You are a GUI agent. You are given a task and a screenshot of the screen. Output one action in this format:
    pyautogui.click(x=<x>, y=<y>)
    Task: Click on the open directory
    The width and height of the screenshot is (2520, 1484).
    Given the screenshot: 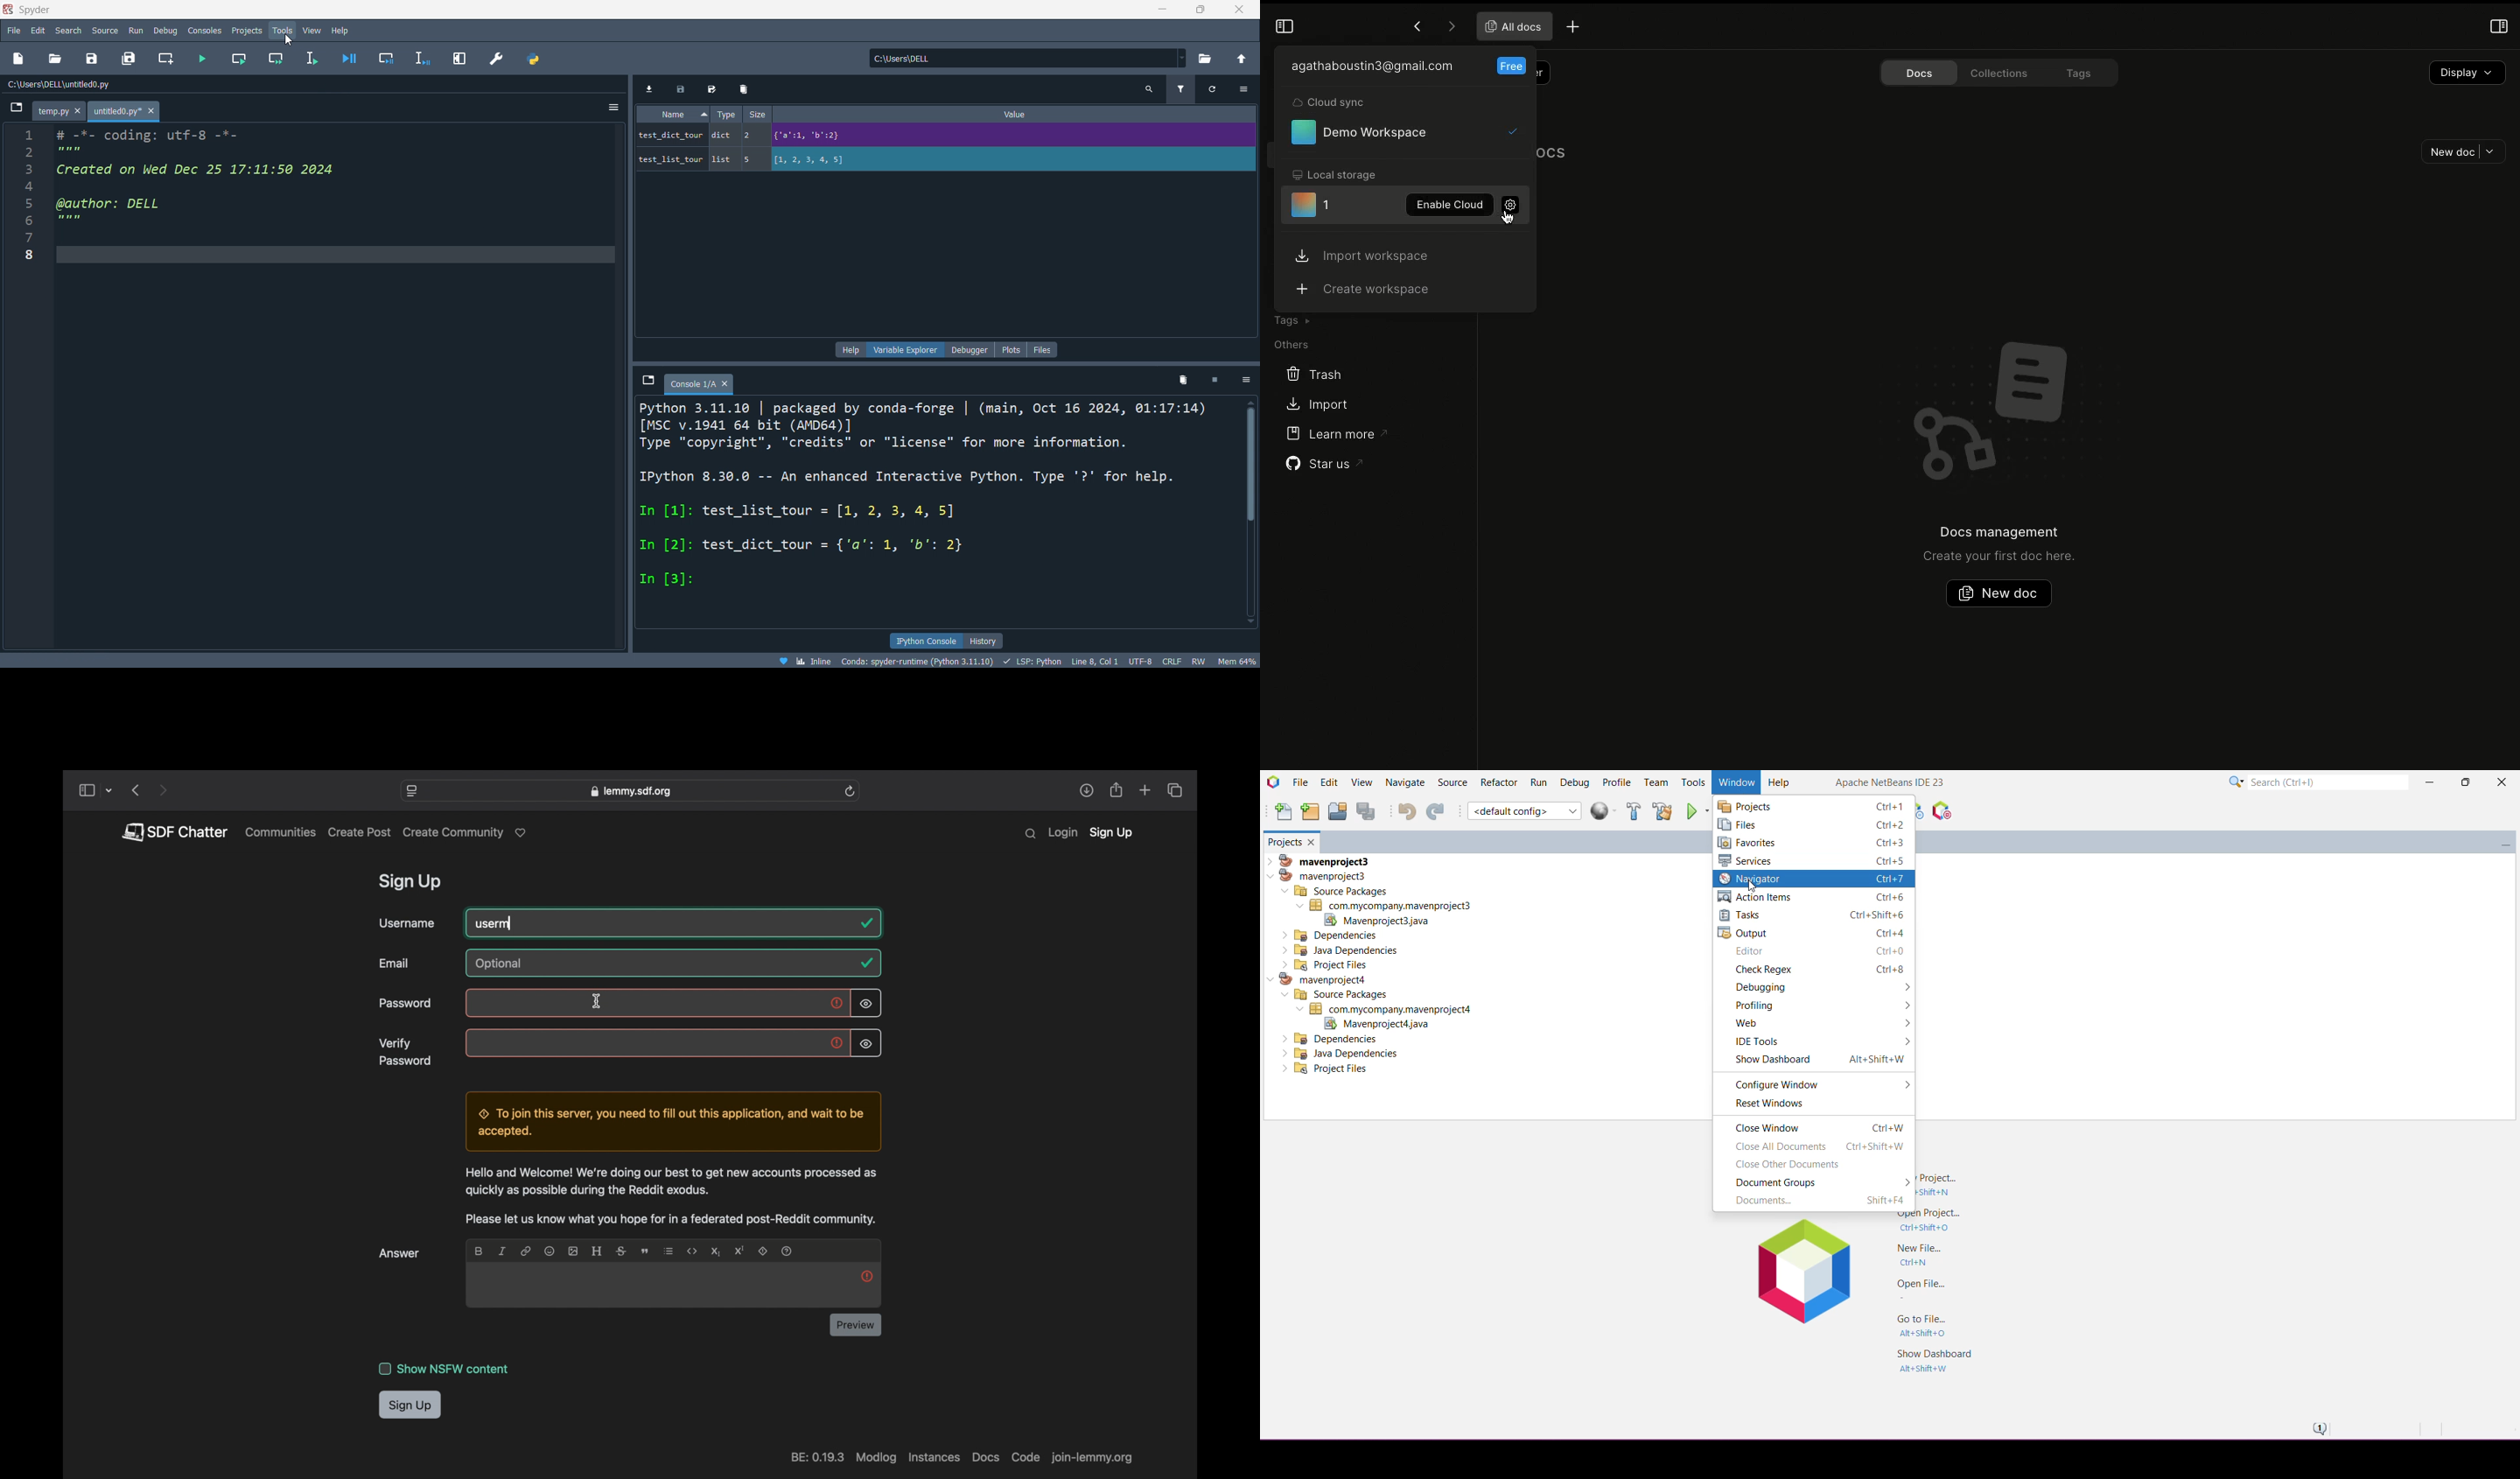 What is the action you would take?
    pyautogui.click(x=1241, y=59)
    